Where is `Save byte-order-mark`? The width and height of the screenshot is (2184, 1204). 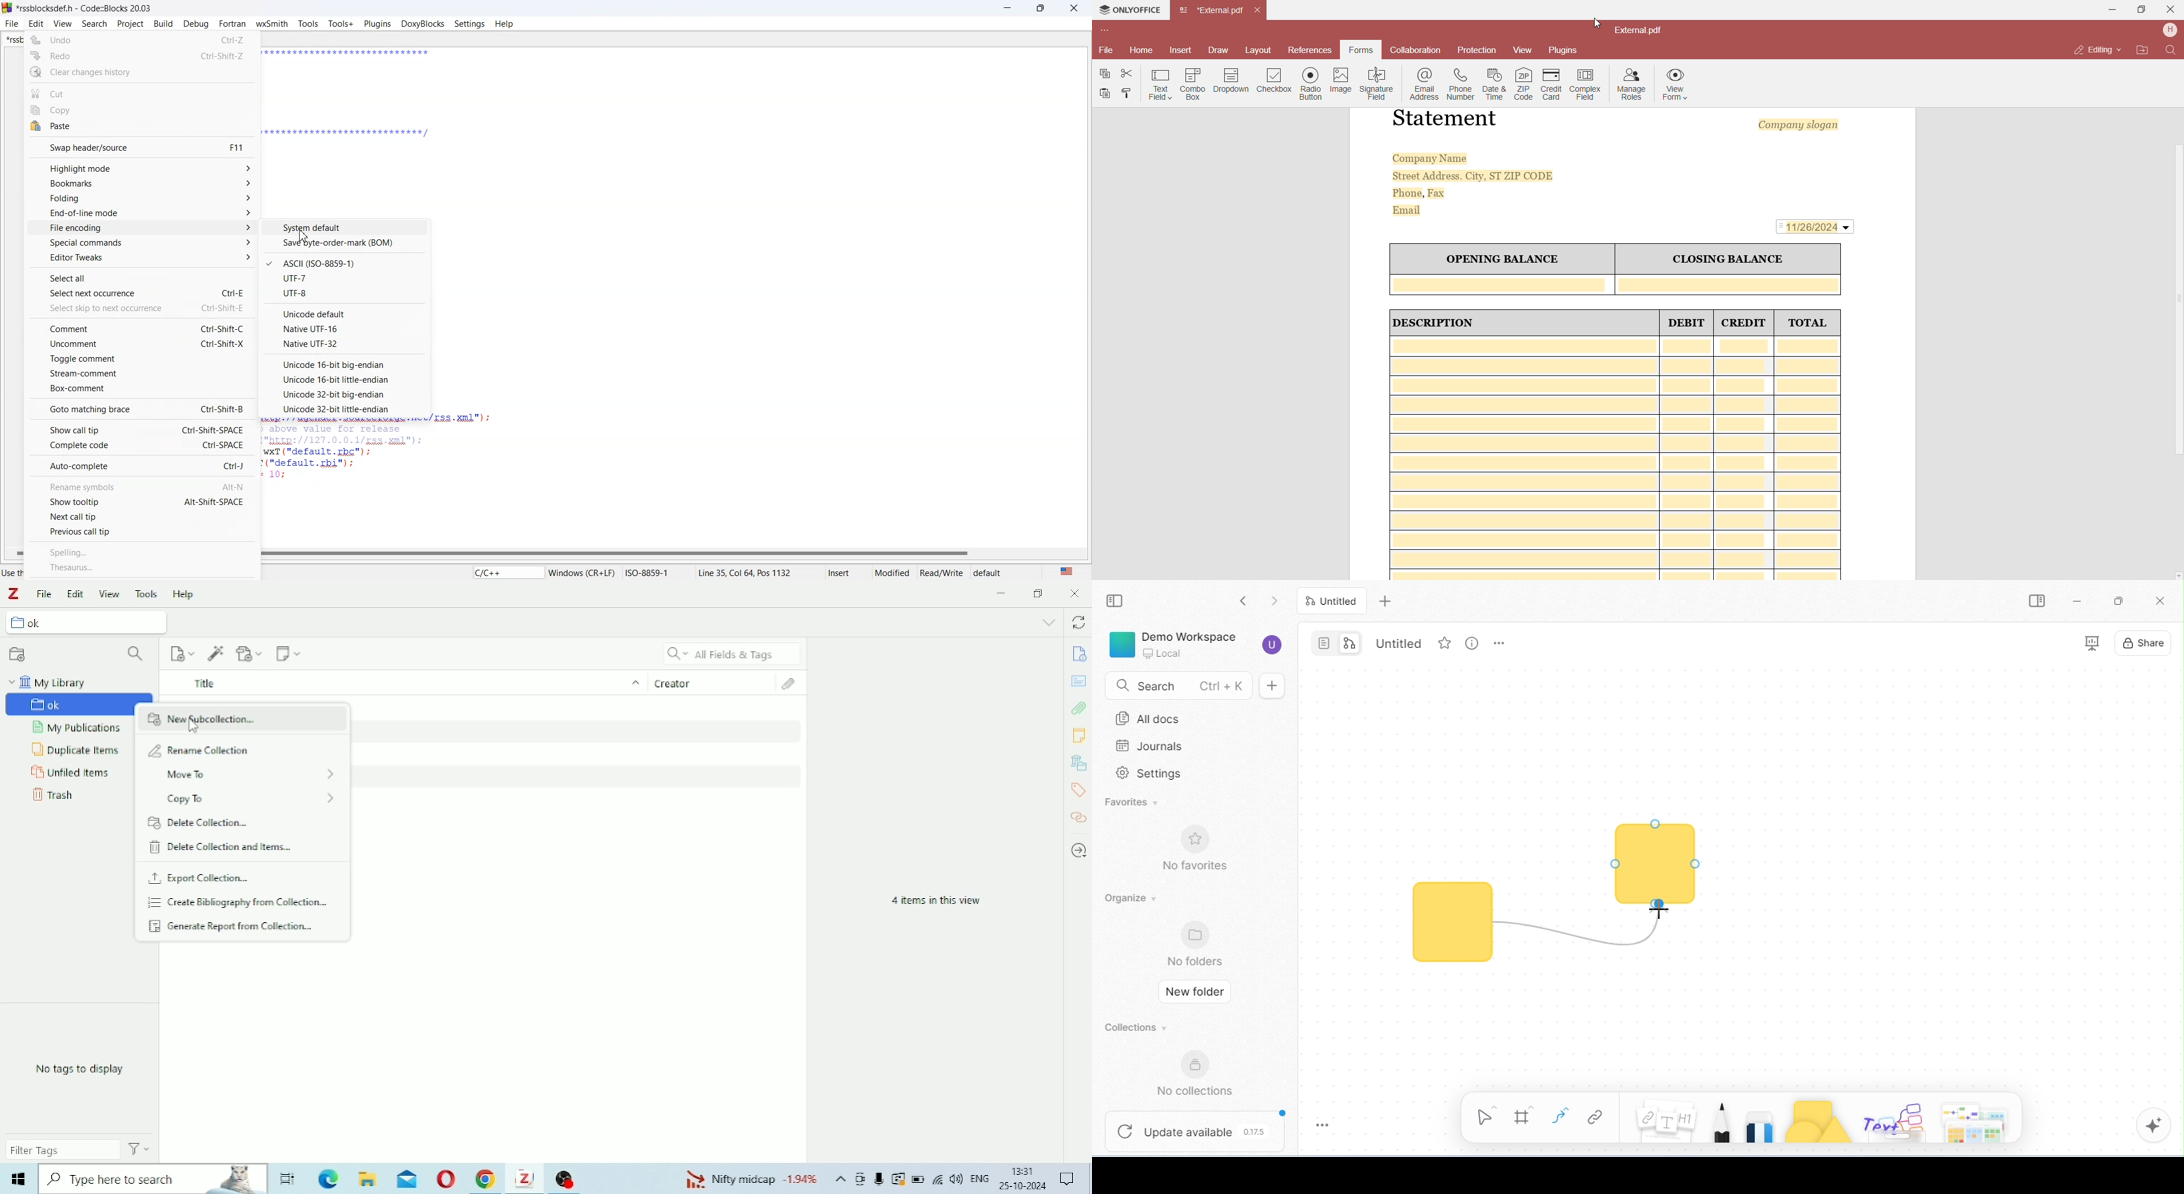
Save byte-order-mark is located at coordinates (346, 243).